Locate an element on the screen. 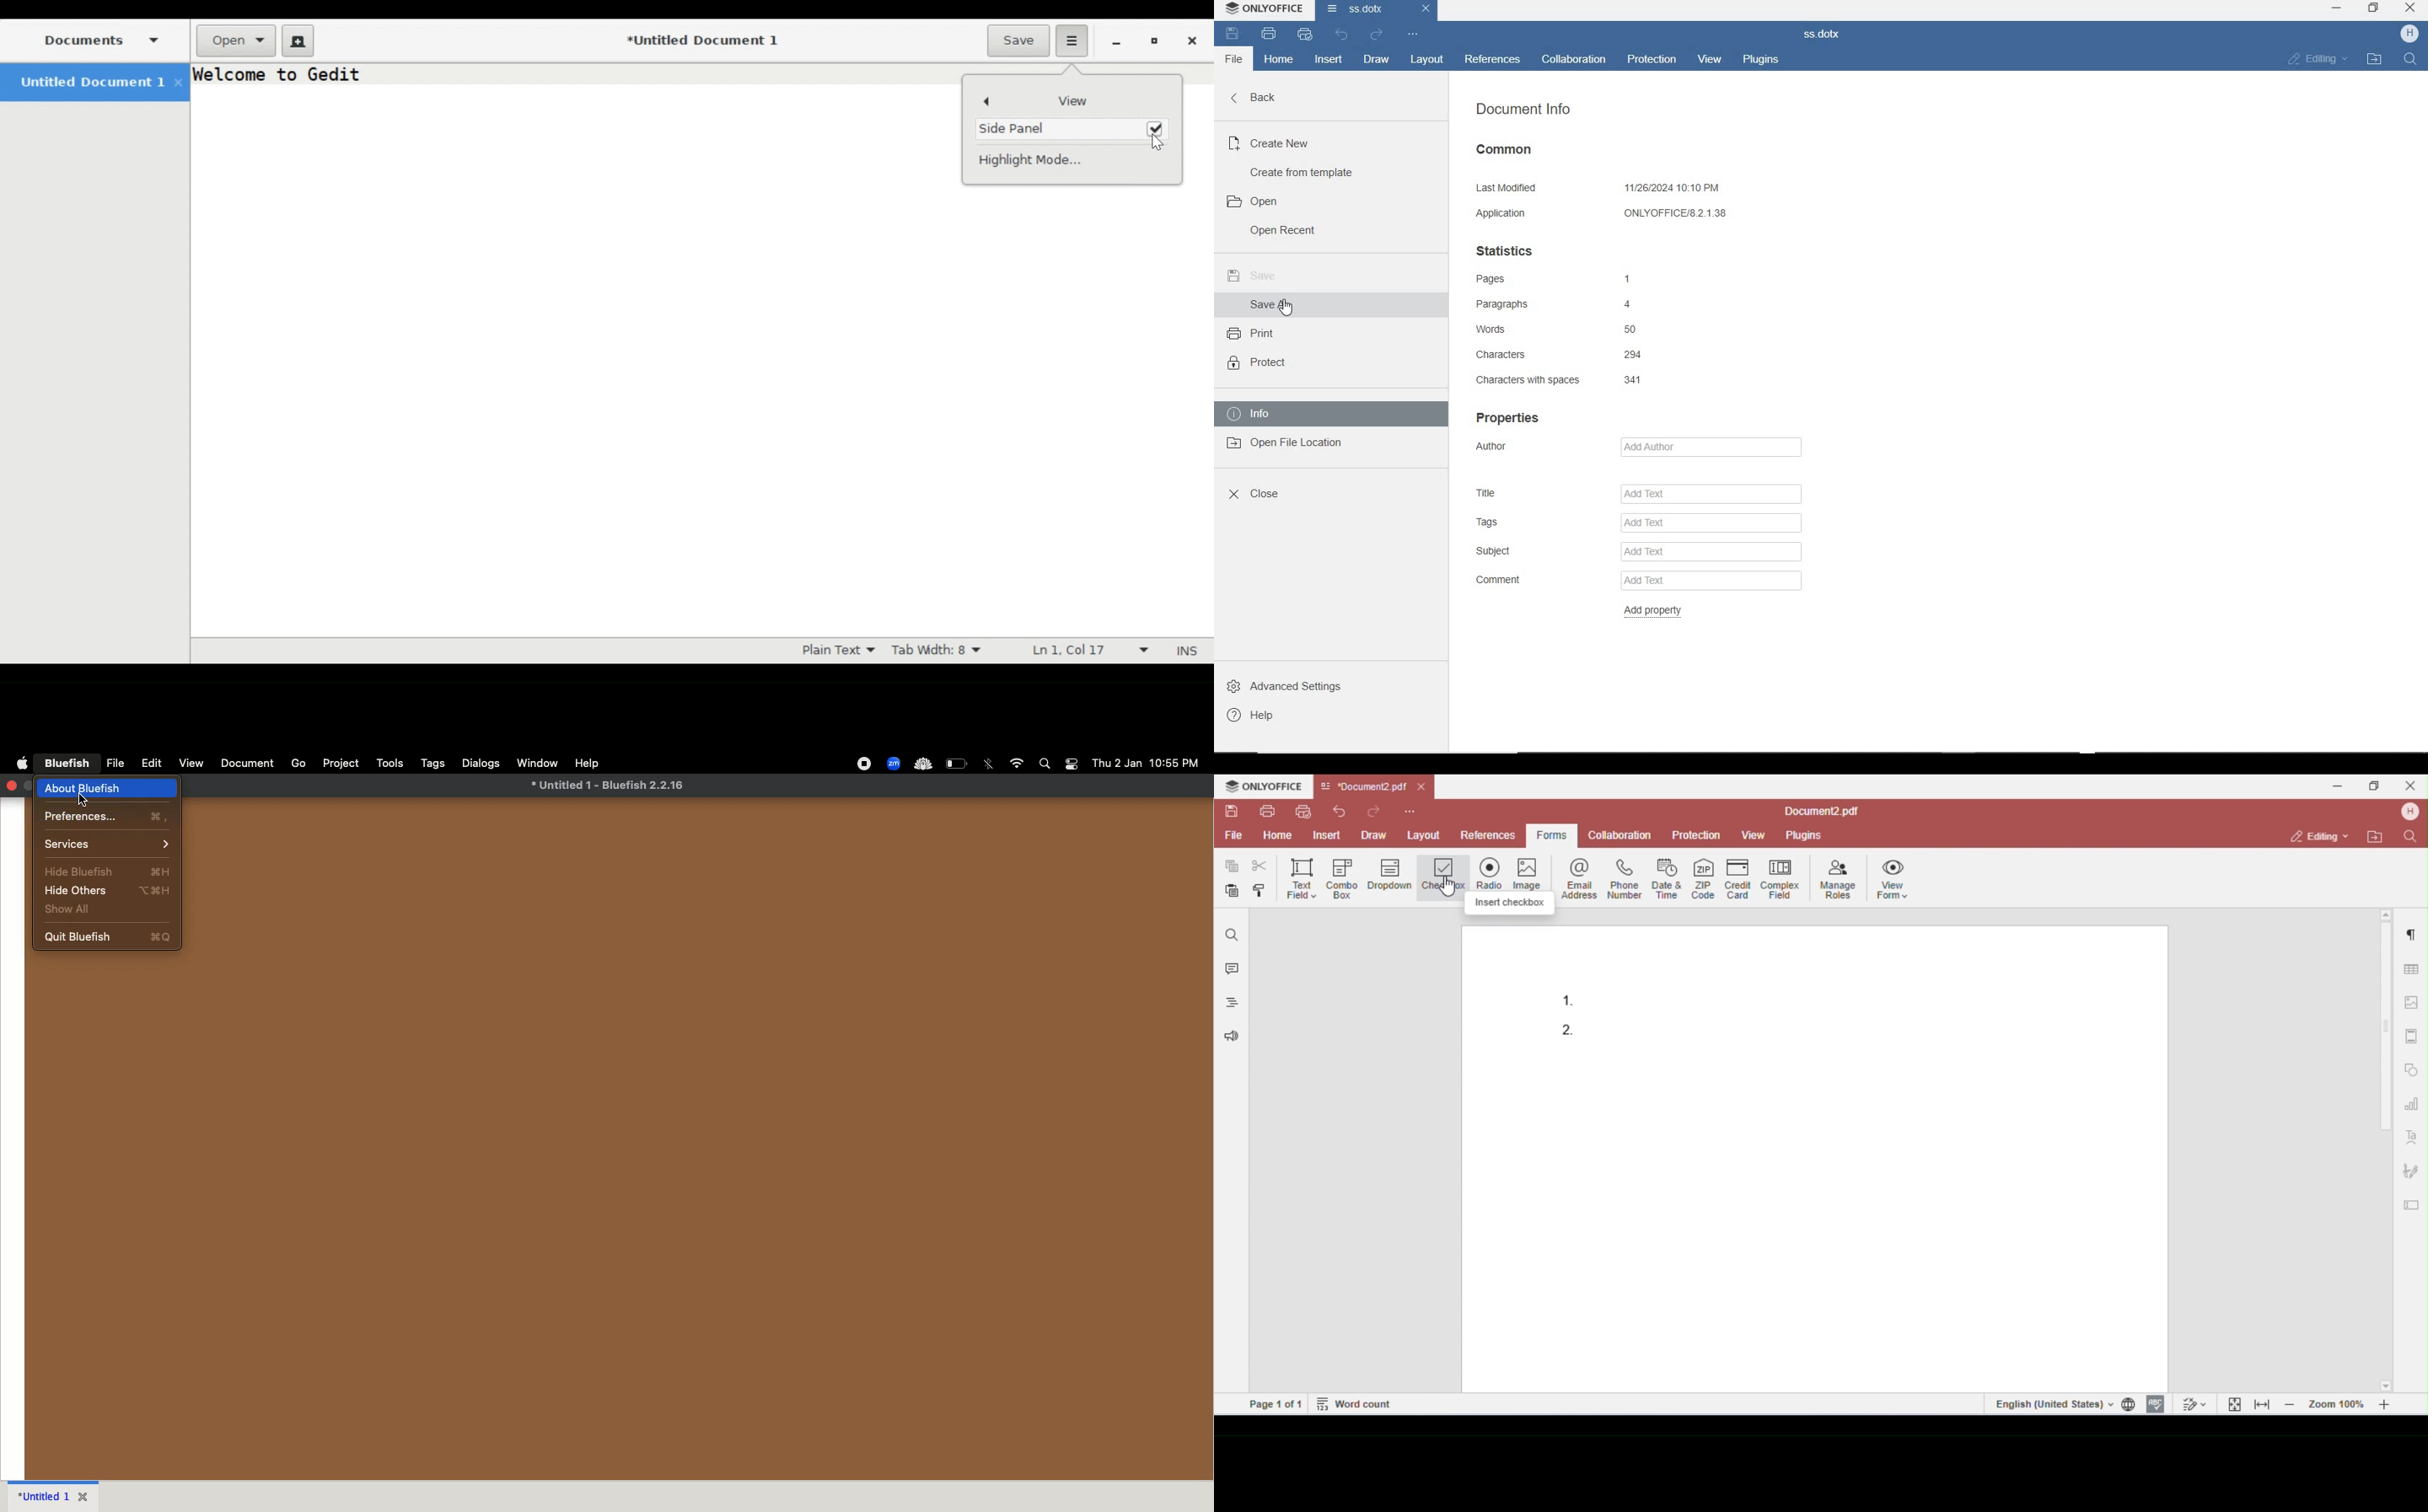 The height and width of the screenshot is (1512, 2436). INS is located at coordinates (1184, 650).